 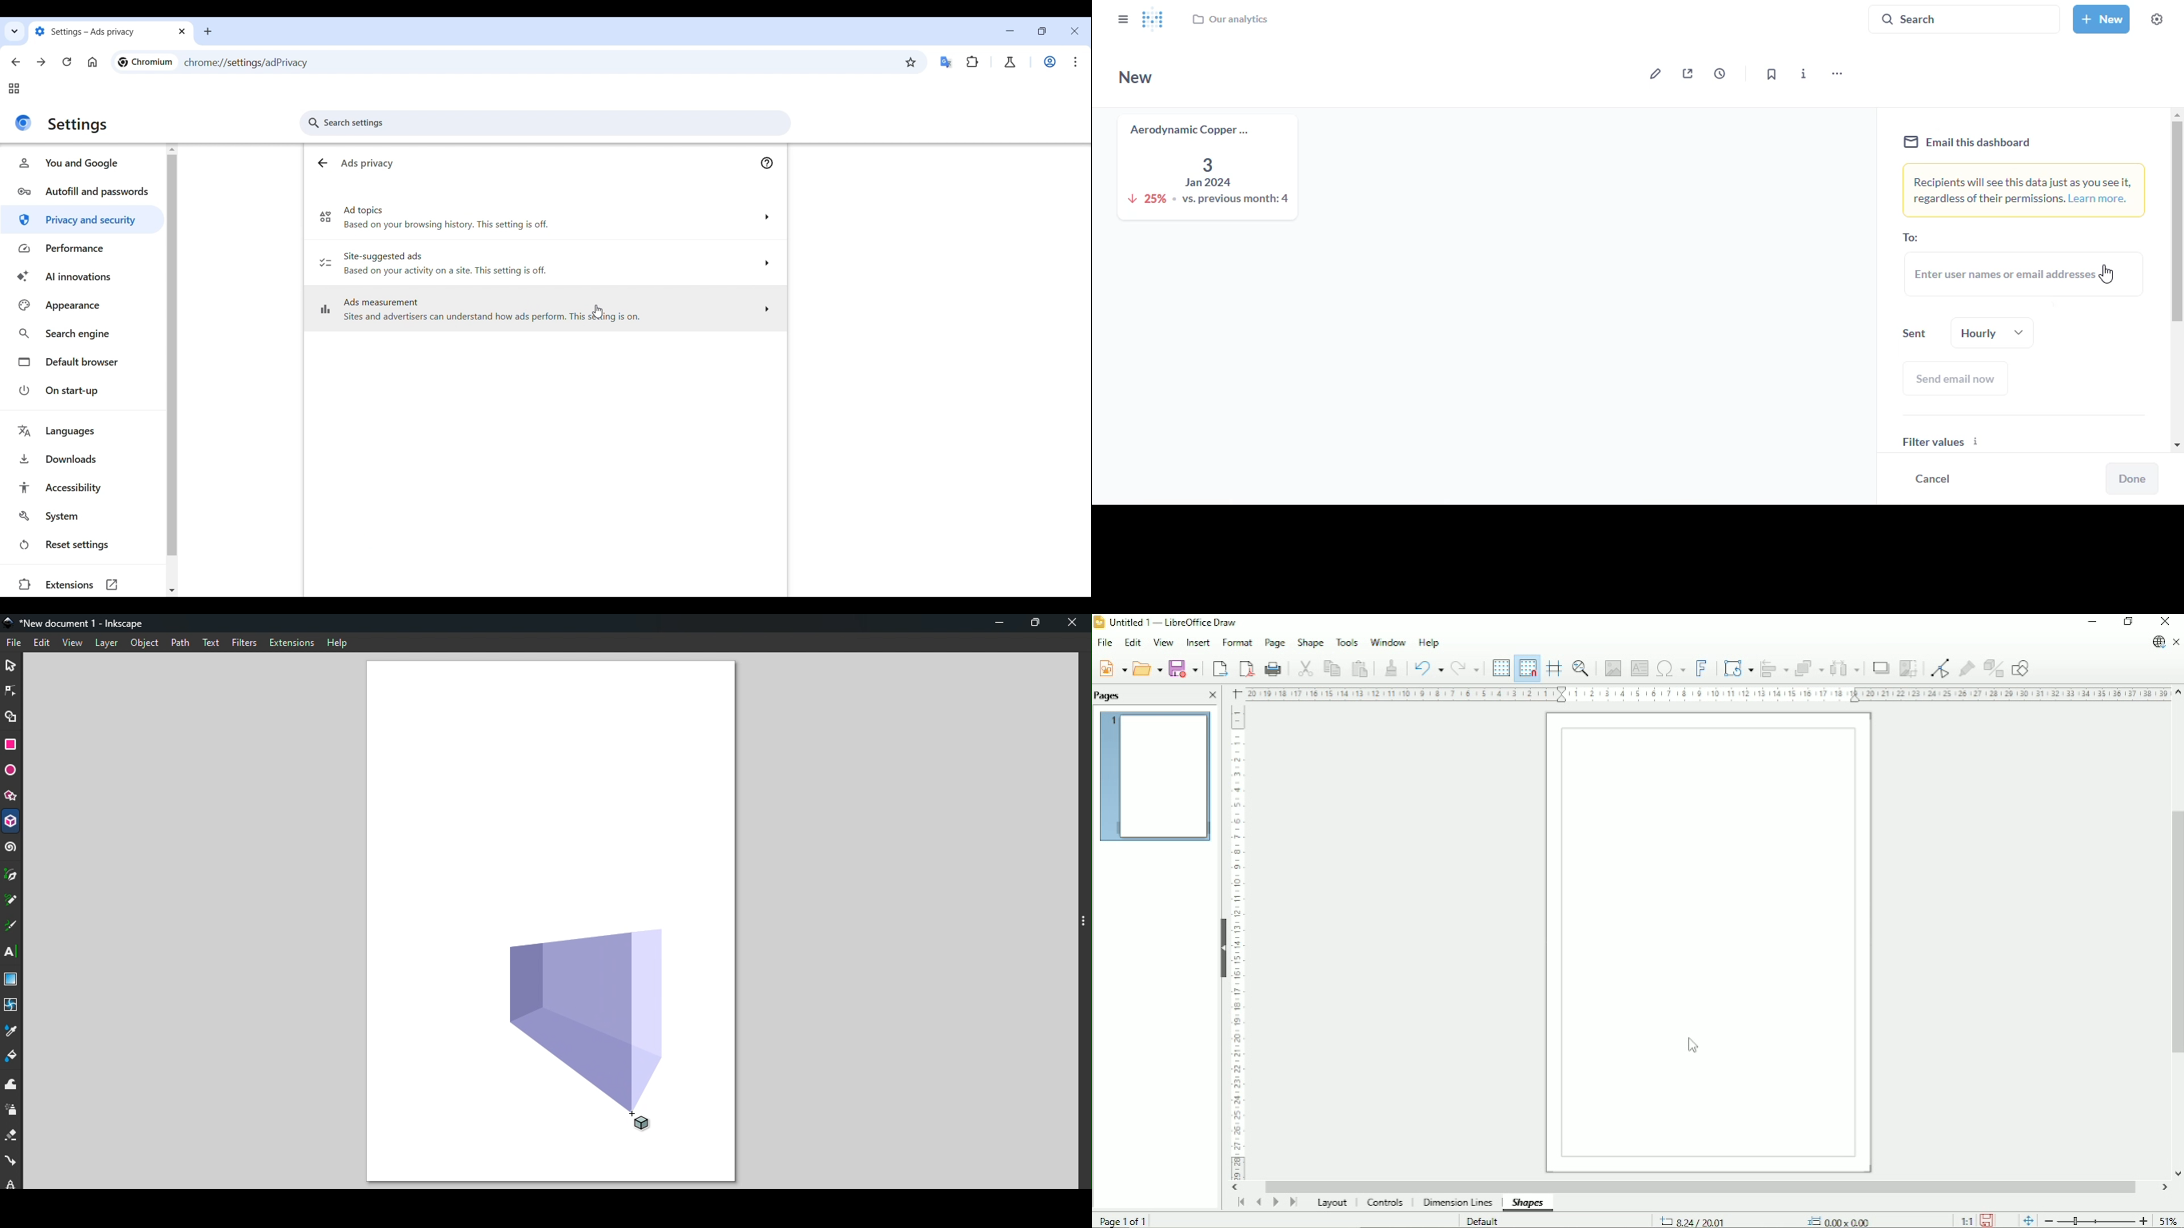 I want to click on Horizontal scroll button, so click(x=2164, y=1187).